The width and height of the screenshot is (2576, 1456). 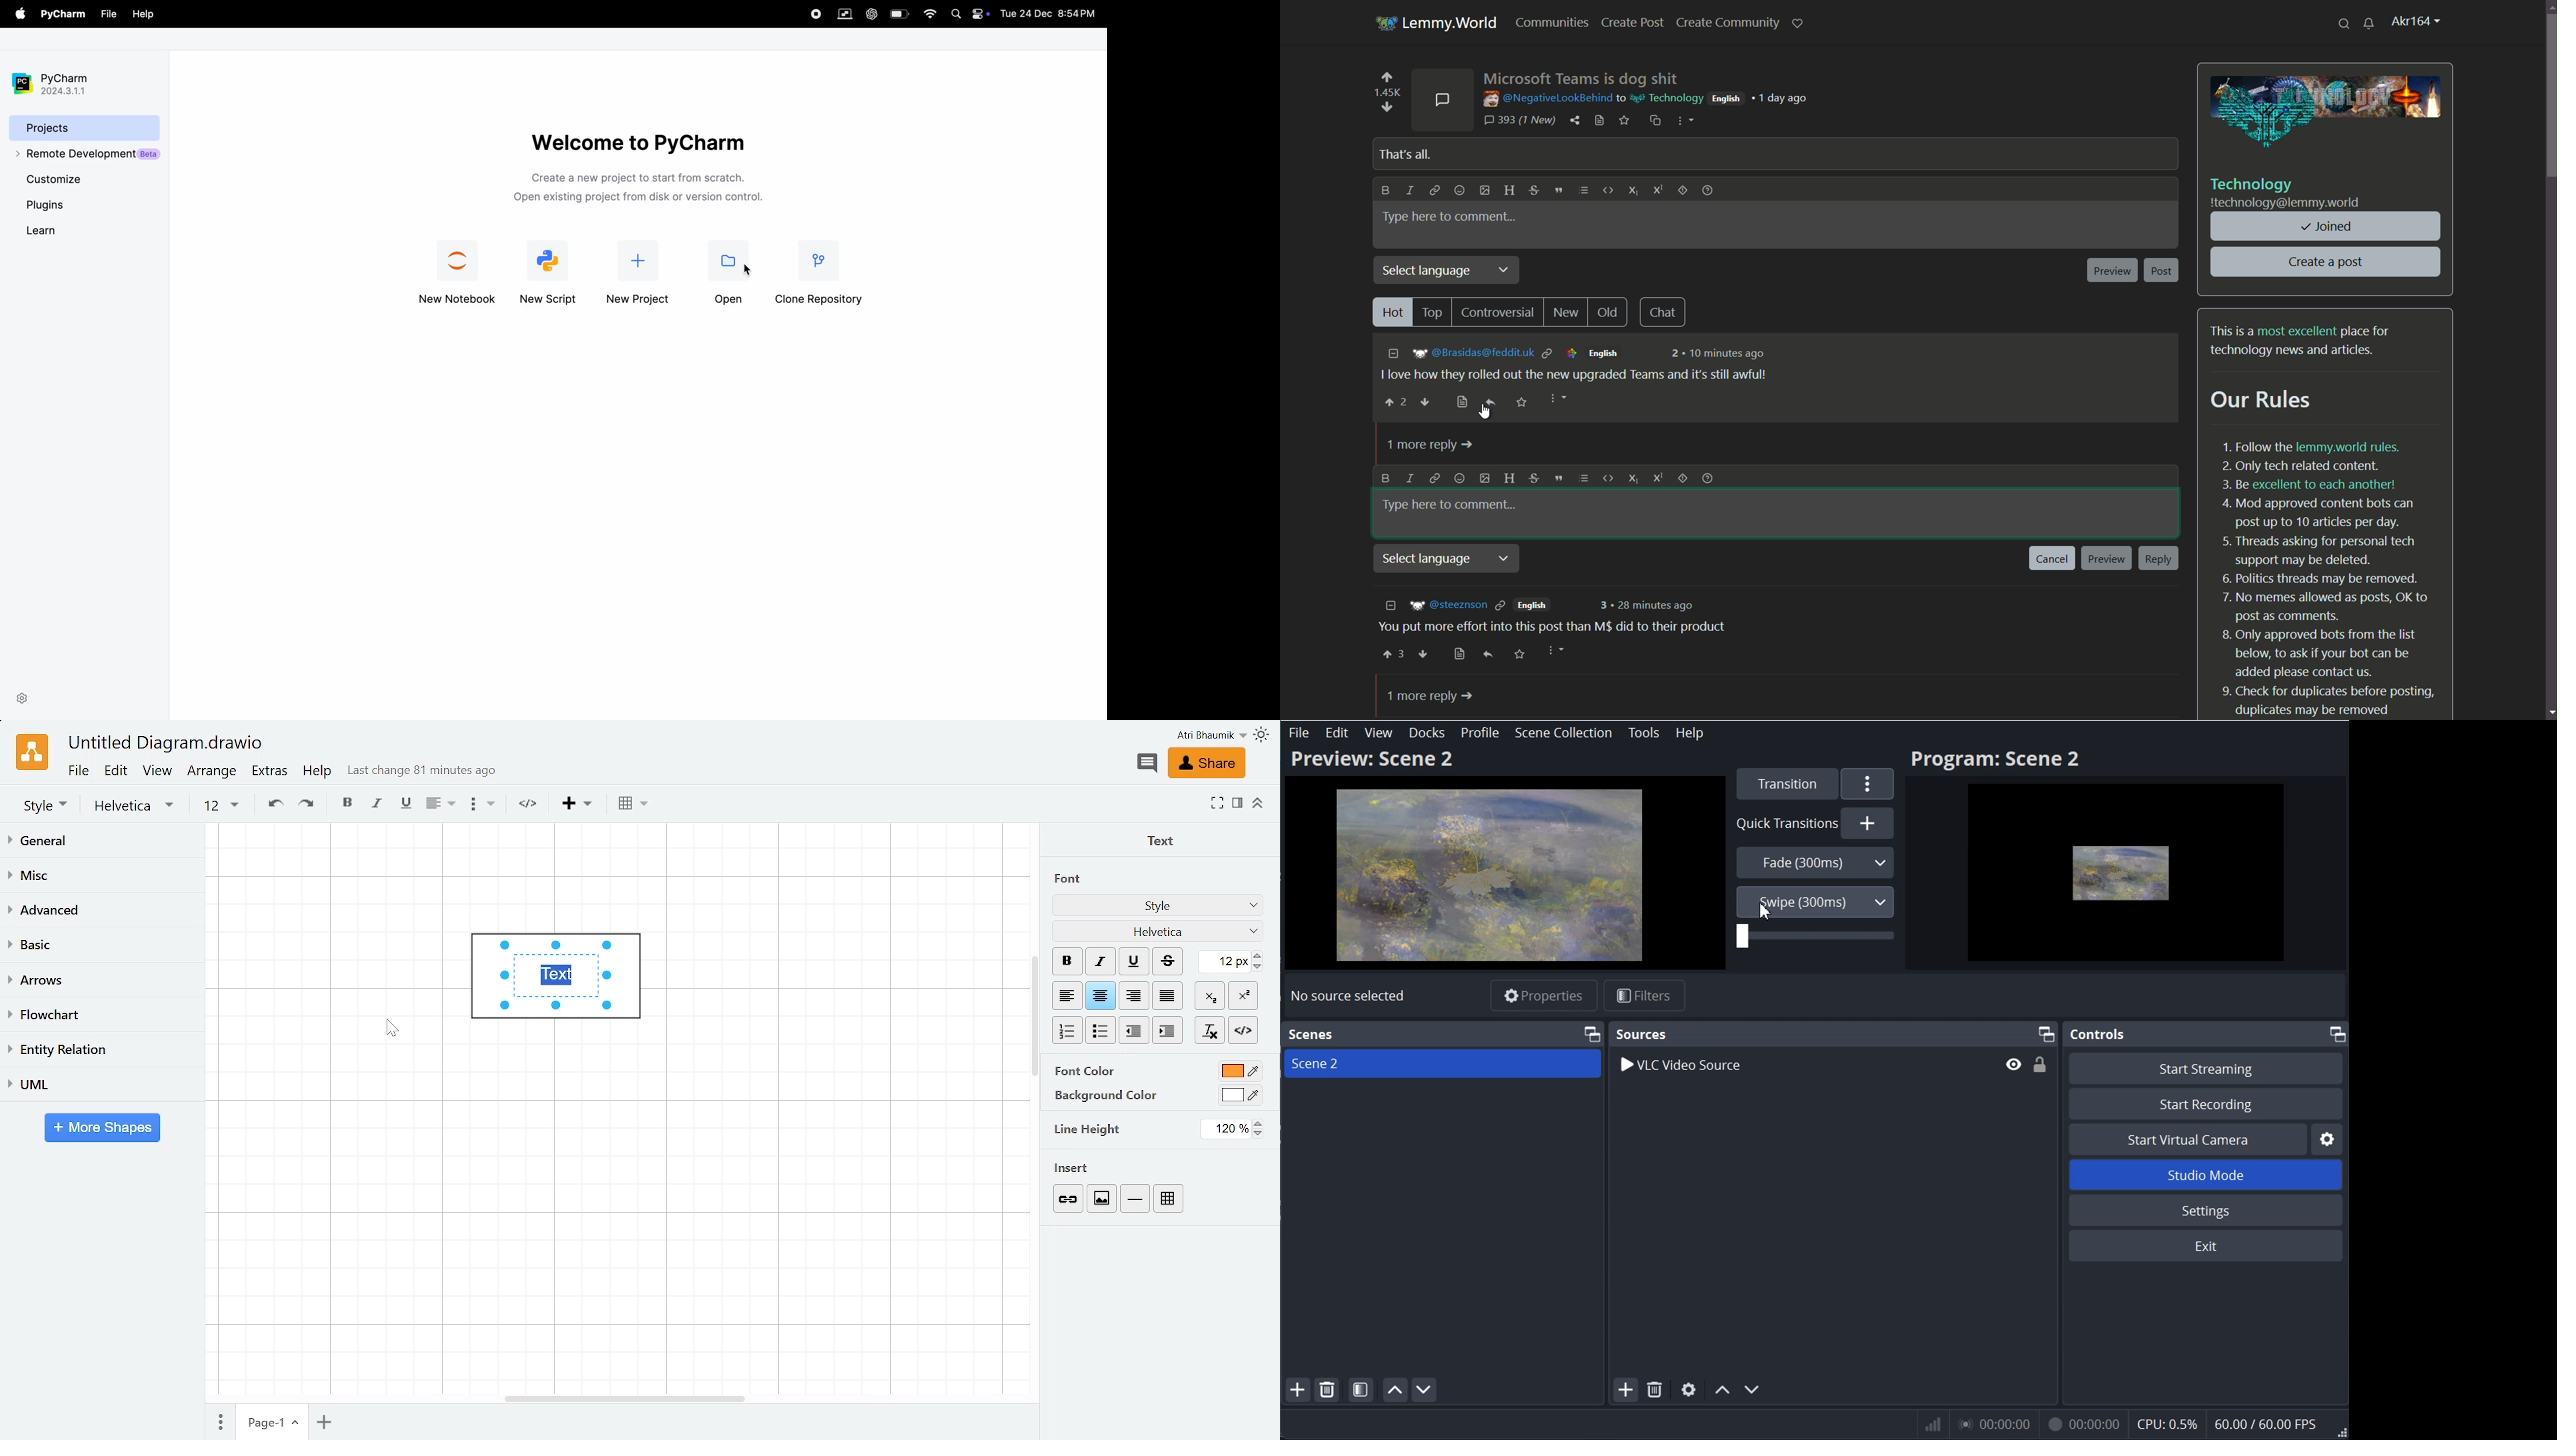 I want to click on Cursor, so click(x=1766, y=911).